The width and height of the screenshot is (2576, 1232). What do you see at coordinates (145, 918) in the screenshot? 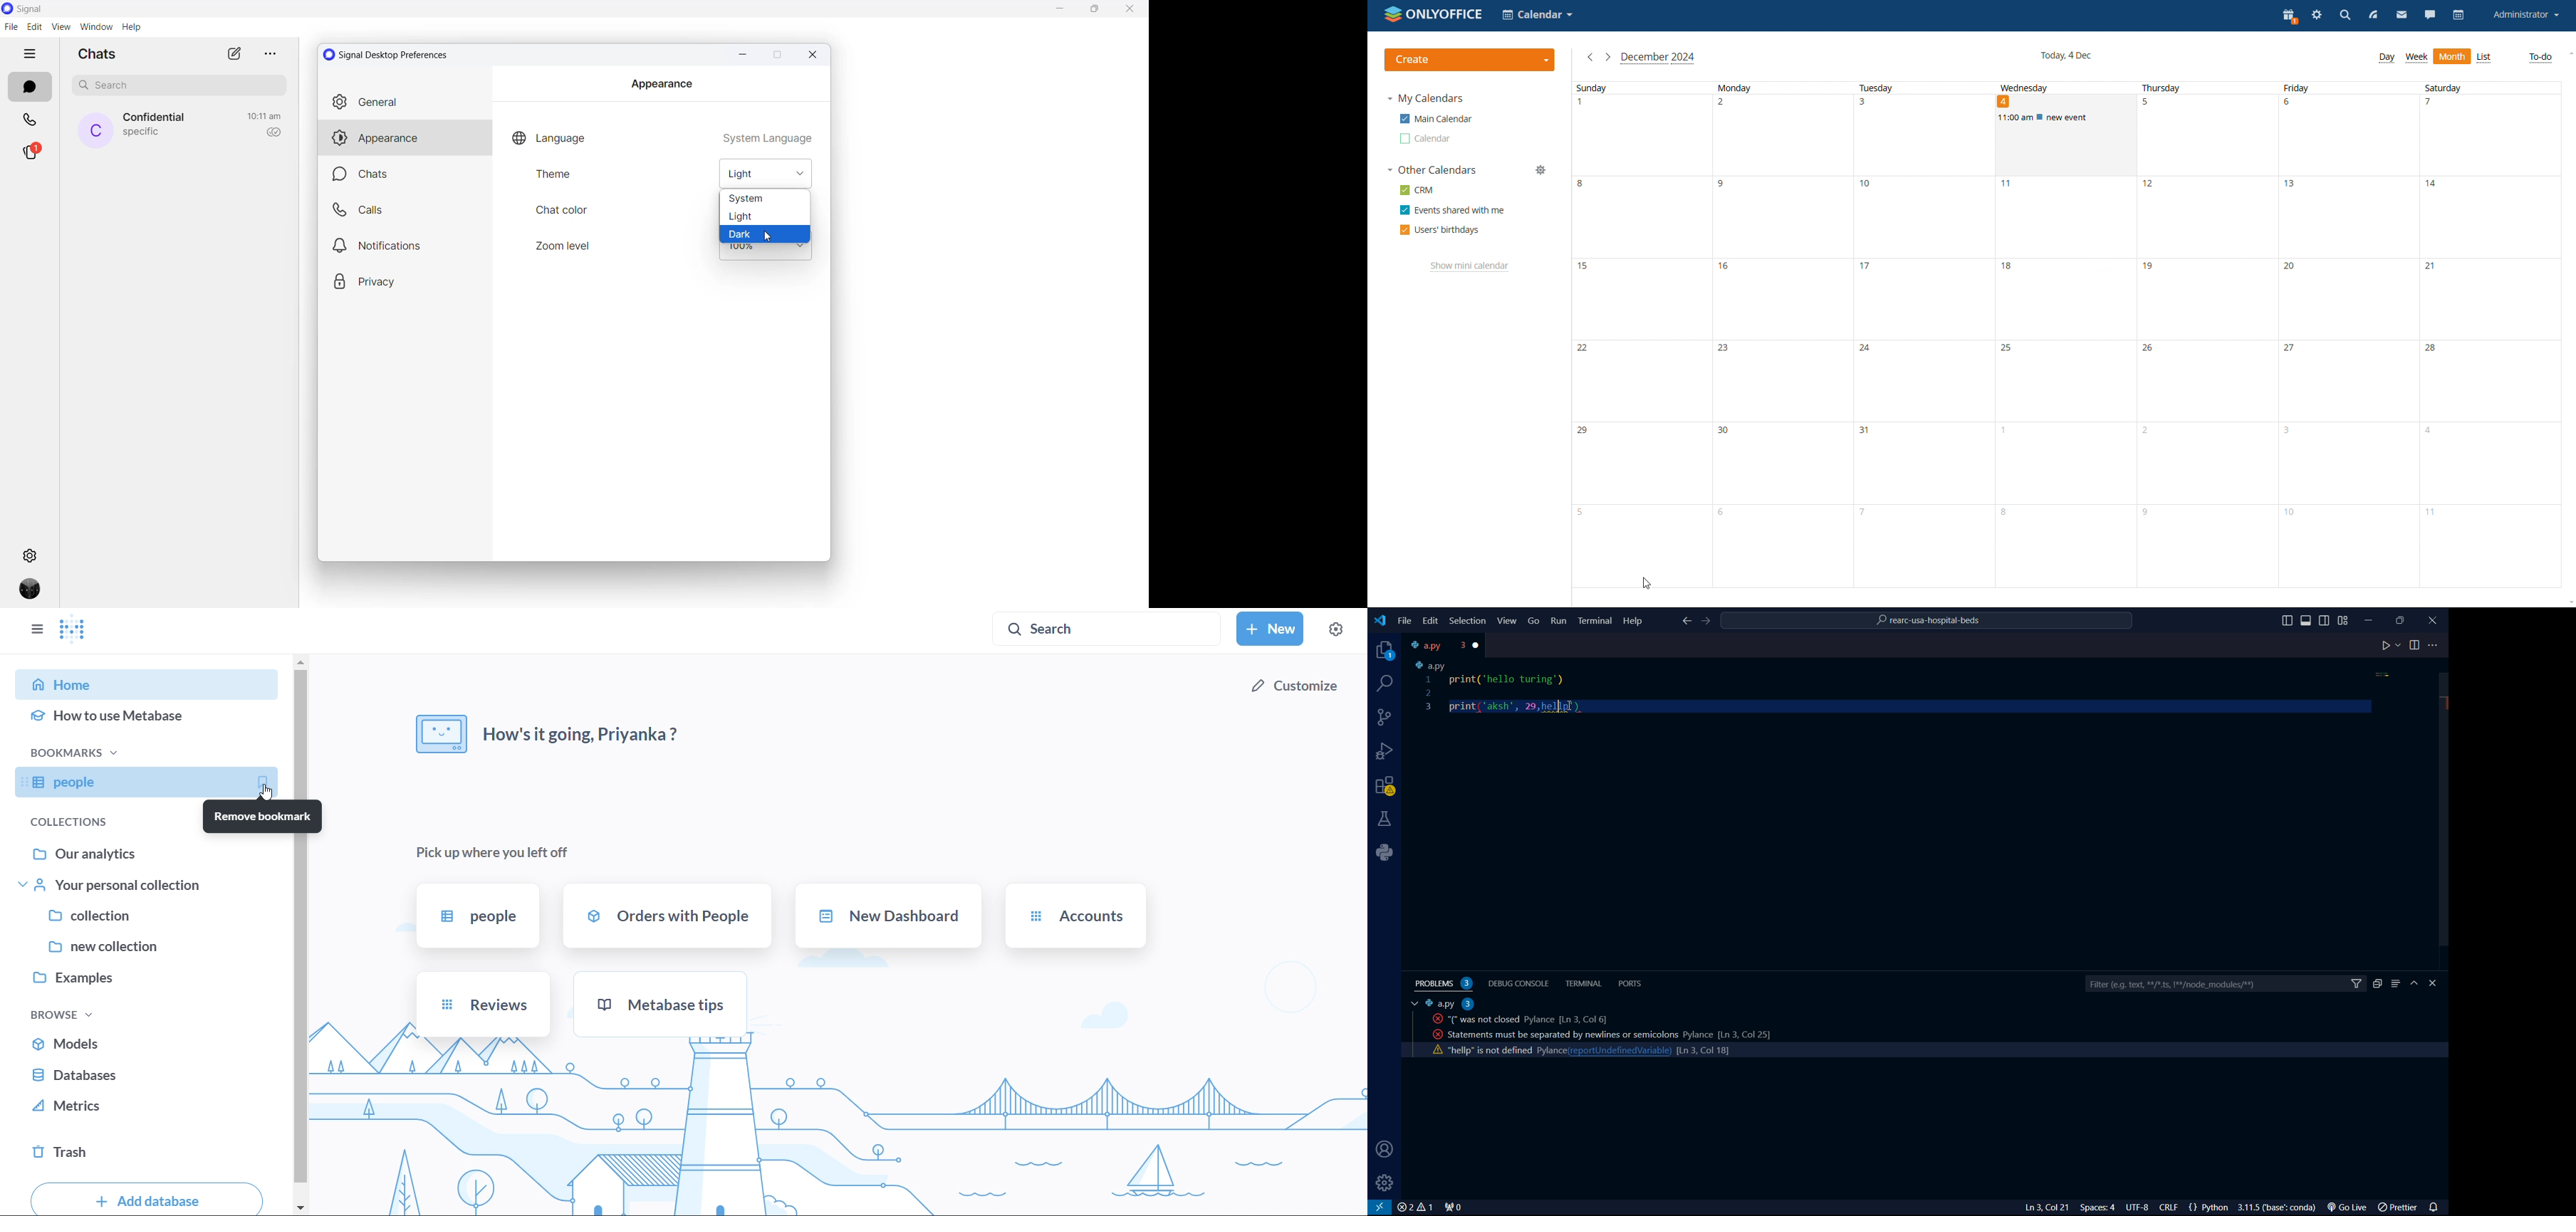
I see `collection` at bounding box center [145, 918].